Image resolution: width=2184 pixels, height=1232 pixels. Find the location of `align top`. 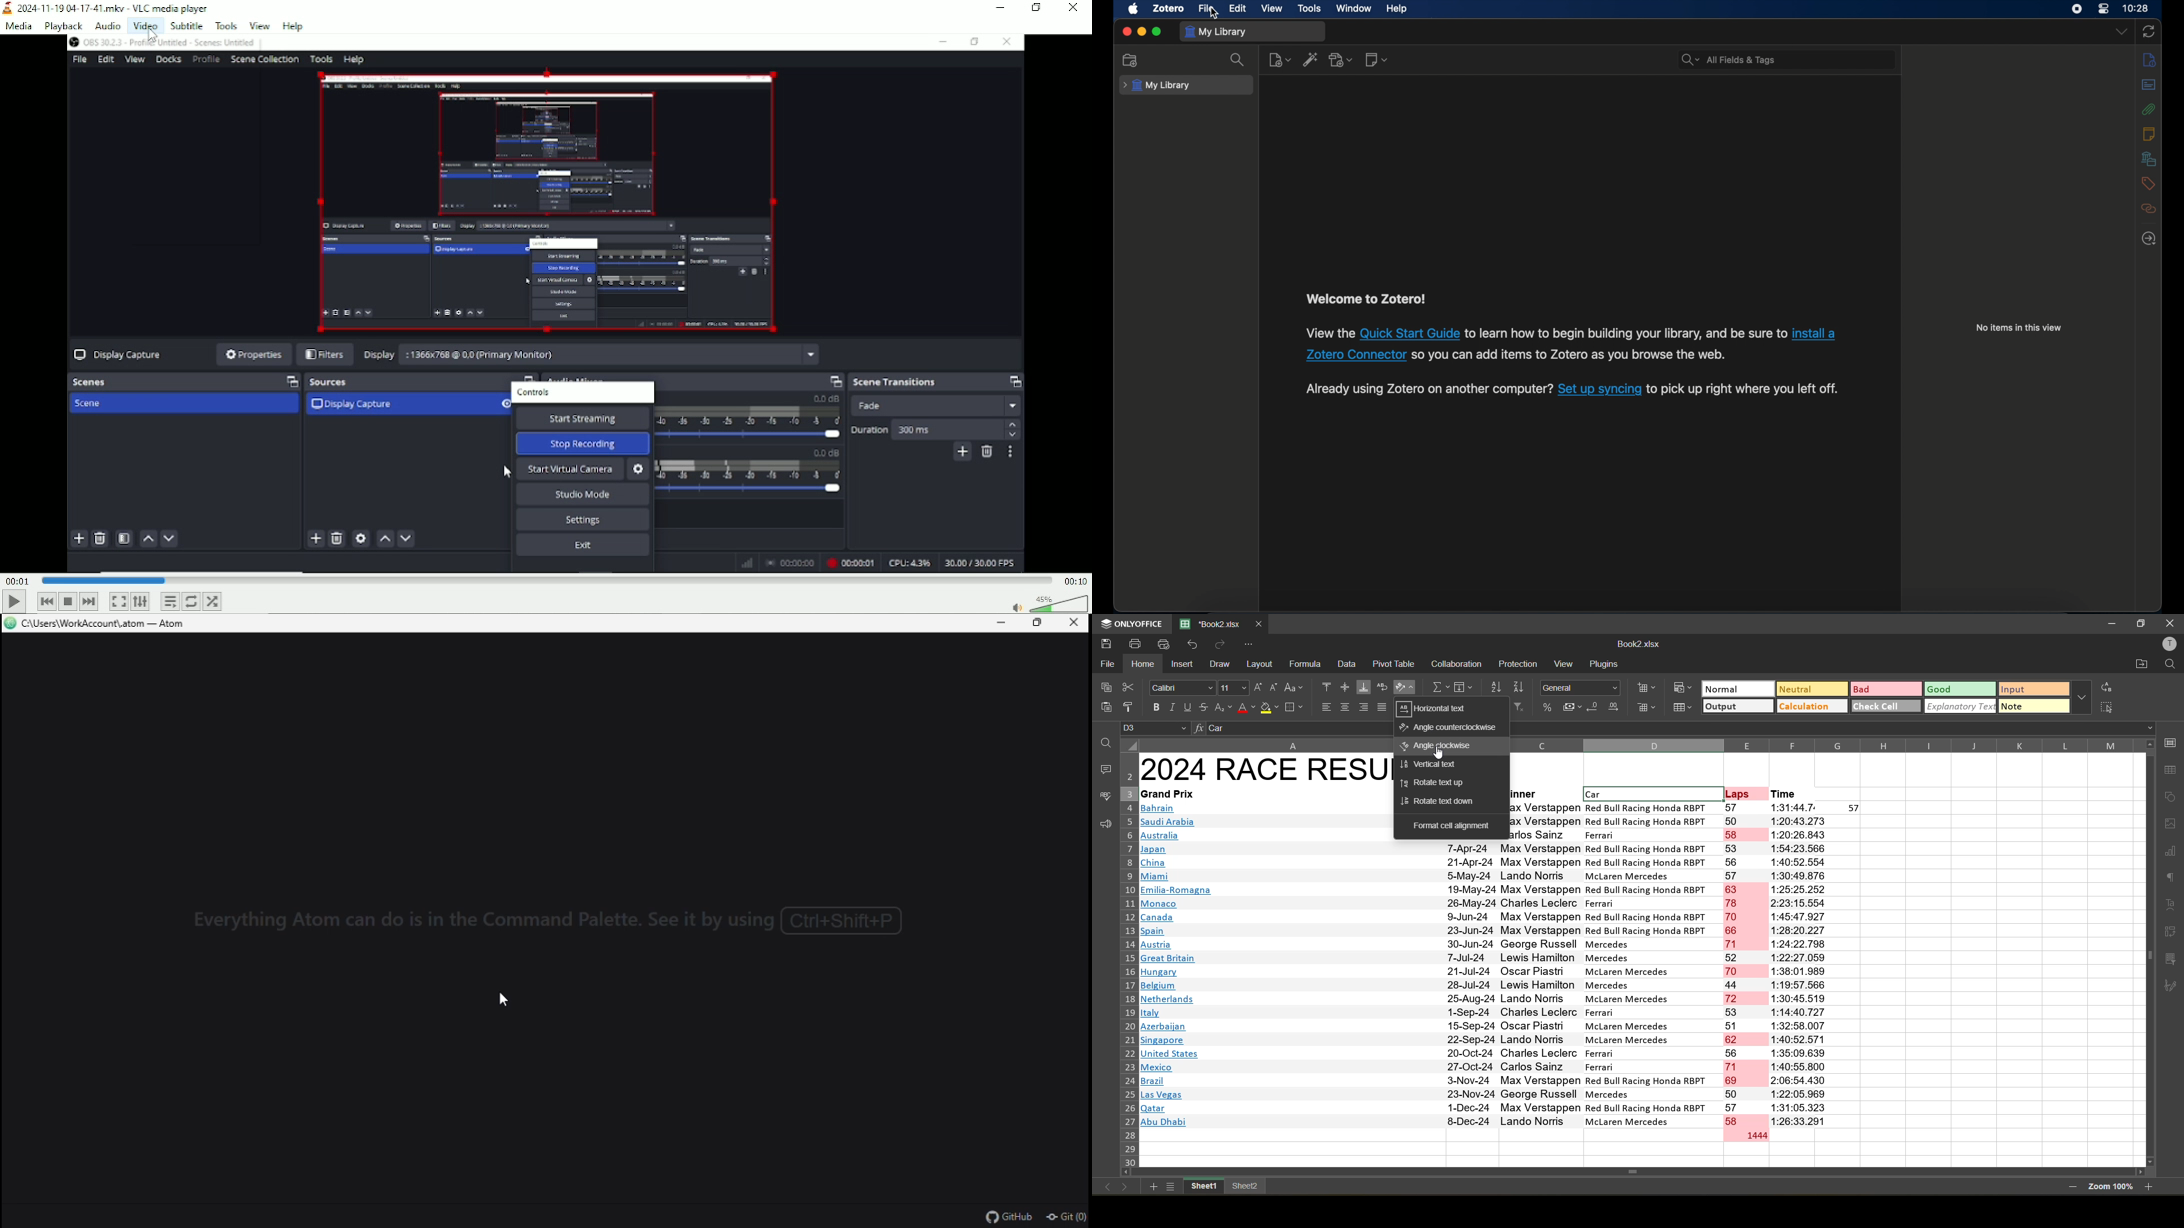

align top is located at coordinates (1325, 687).